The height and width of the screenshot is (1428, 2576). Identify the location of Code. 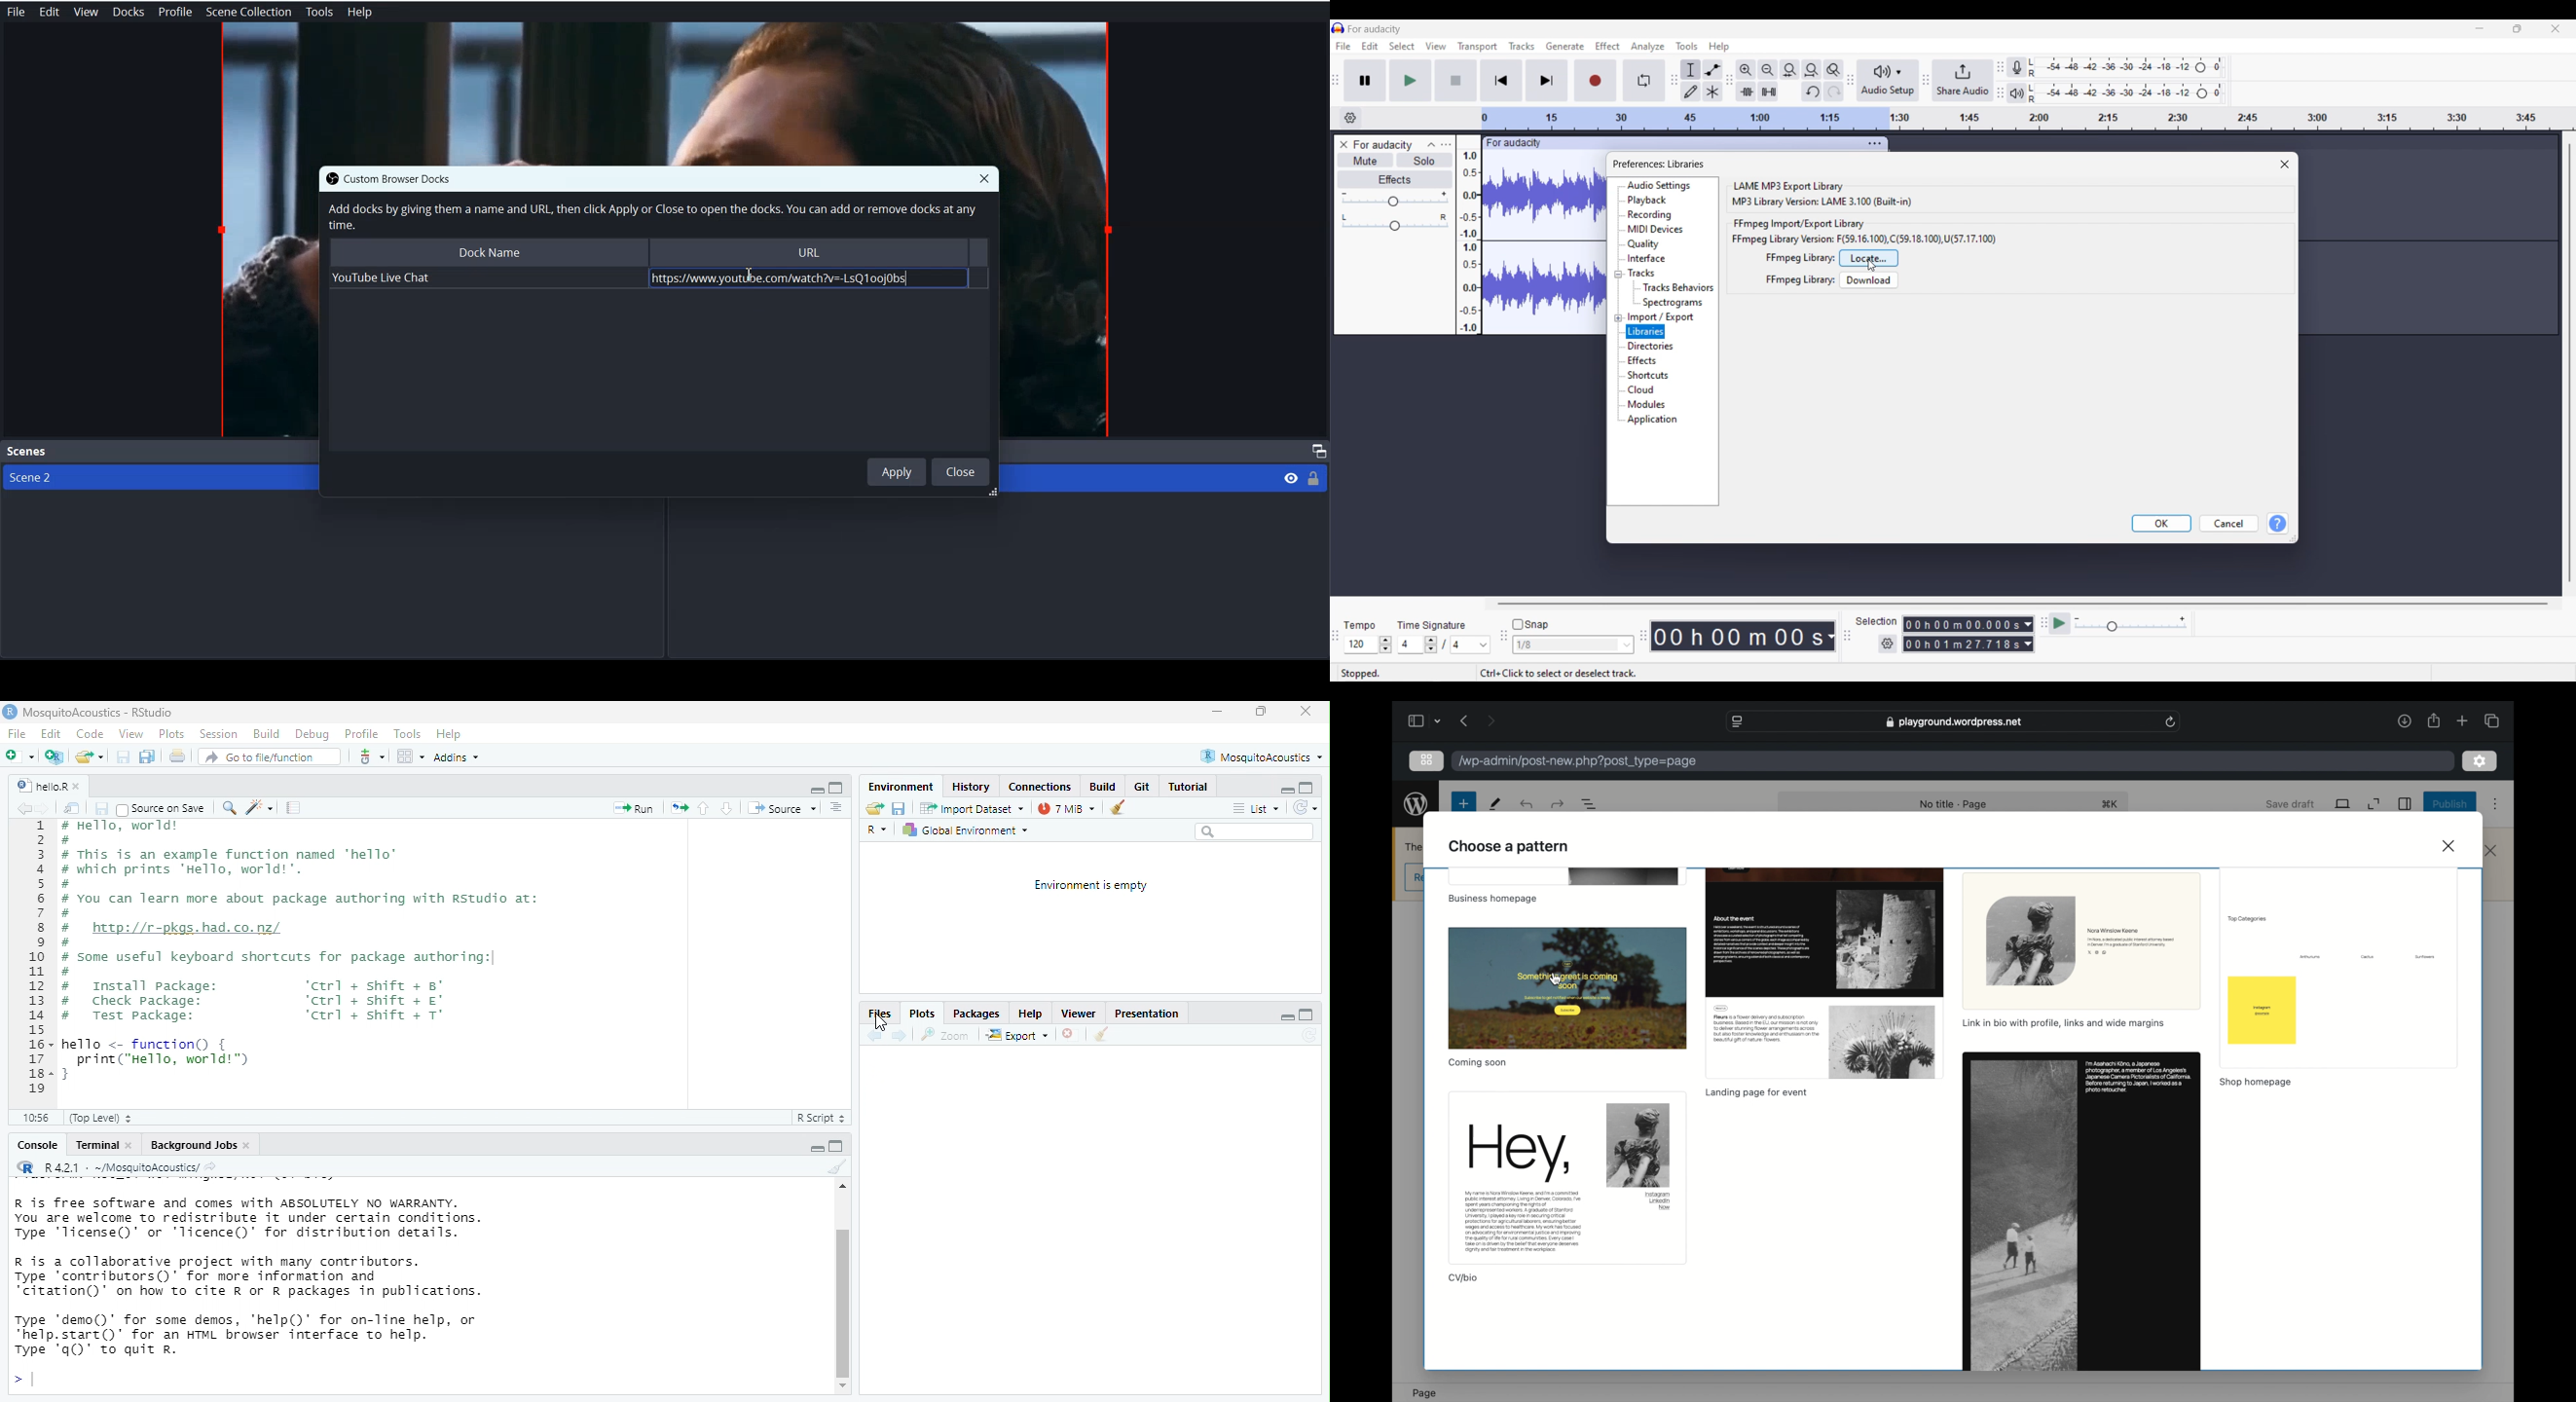
(89, 734).